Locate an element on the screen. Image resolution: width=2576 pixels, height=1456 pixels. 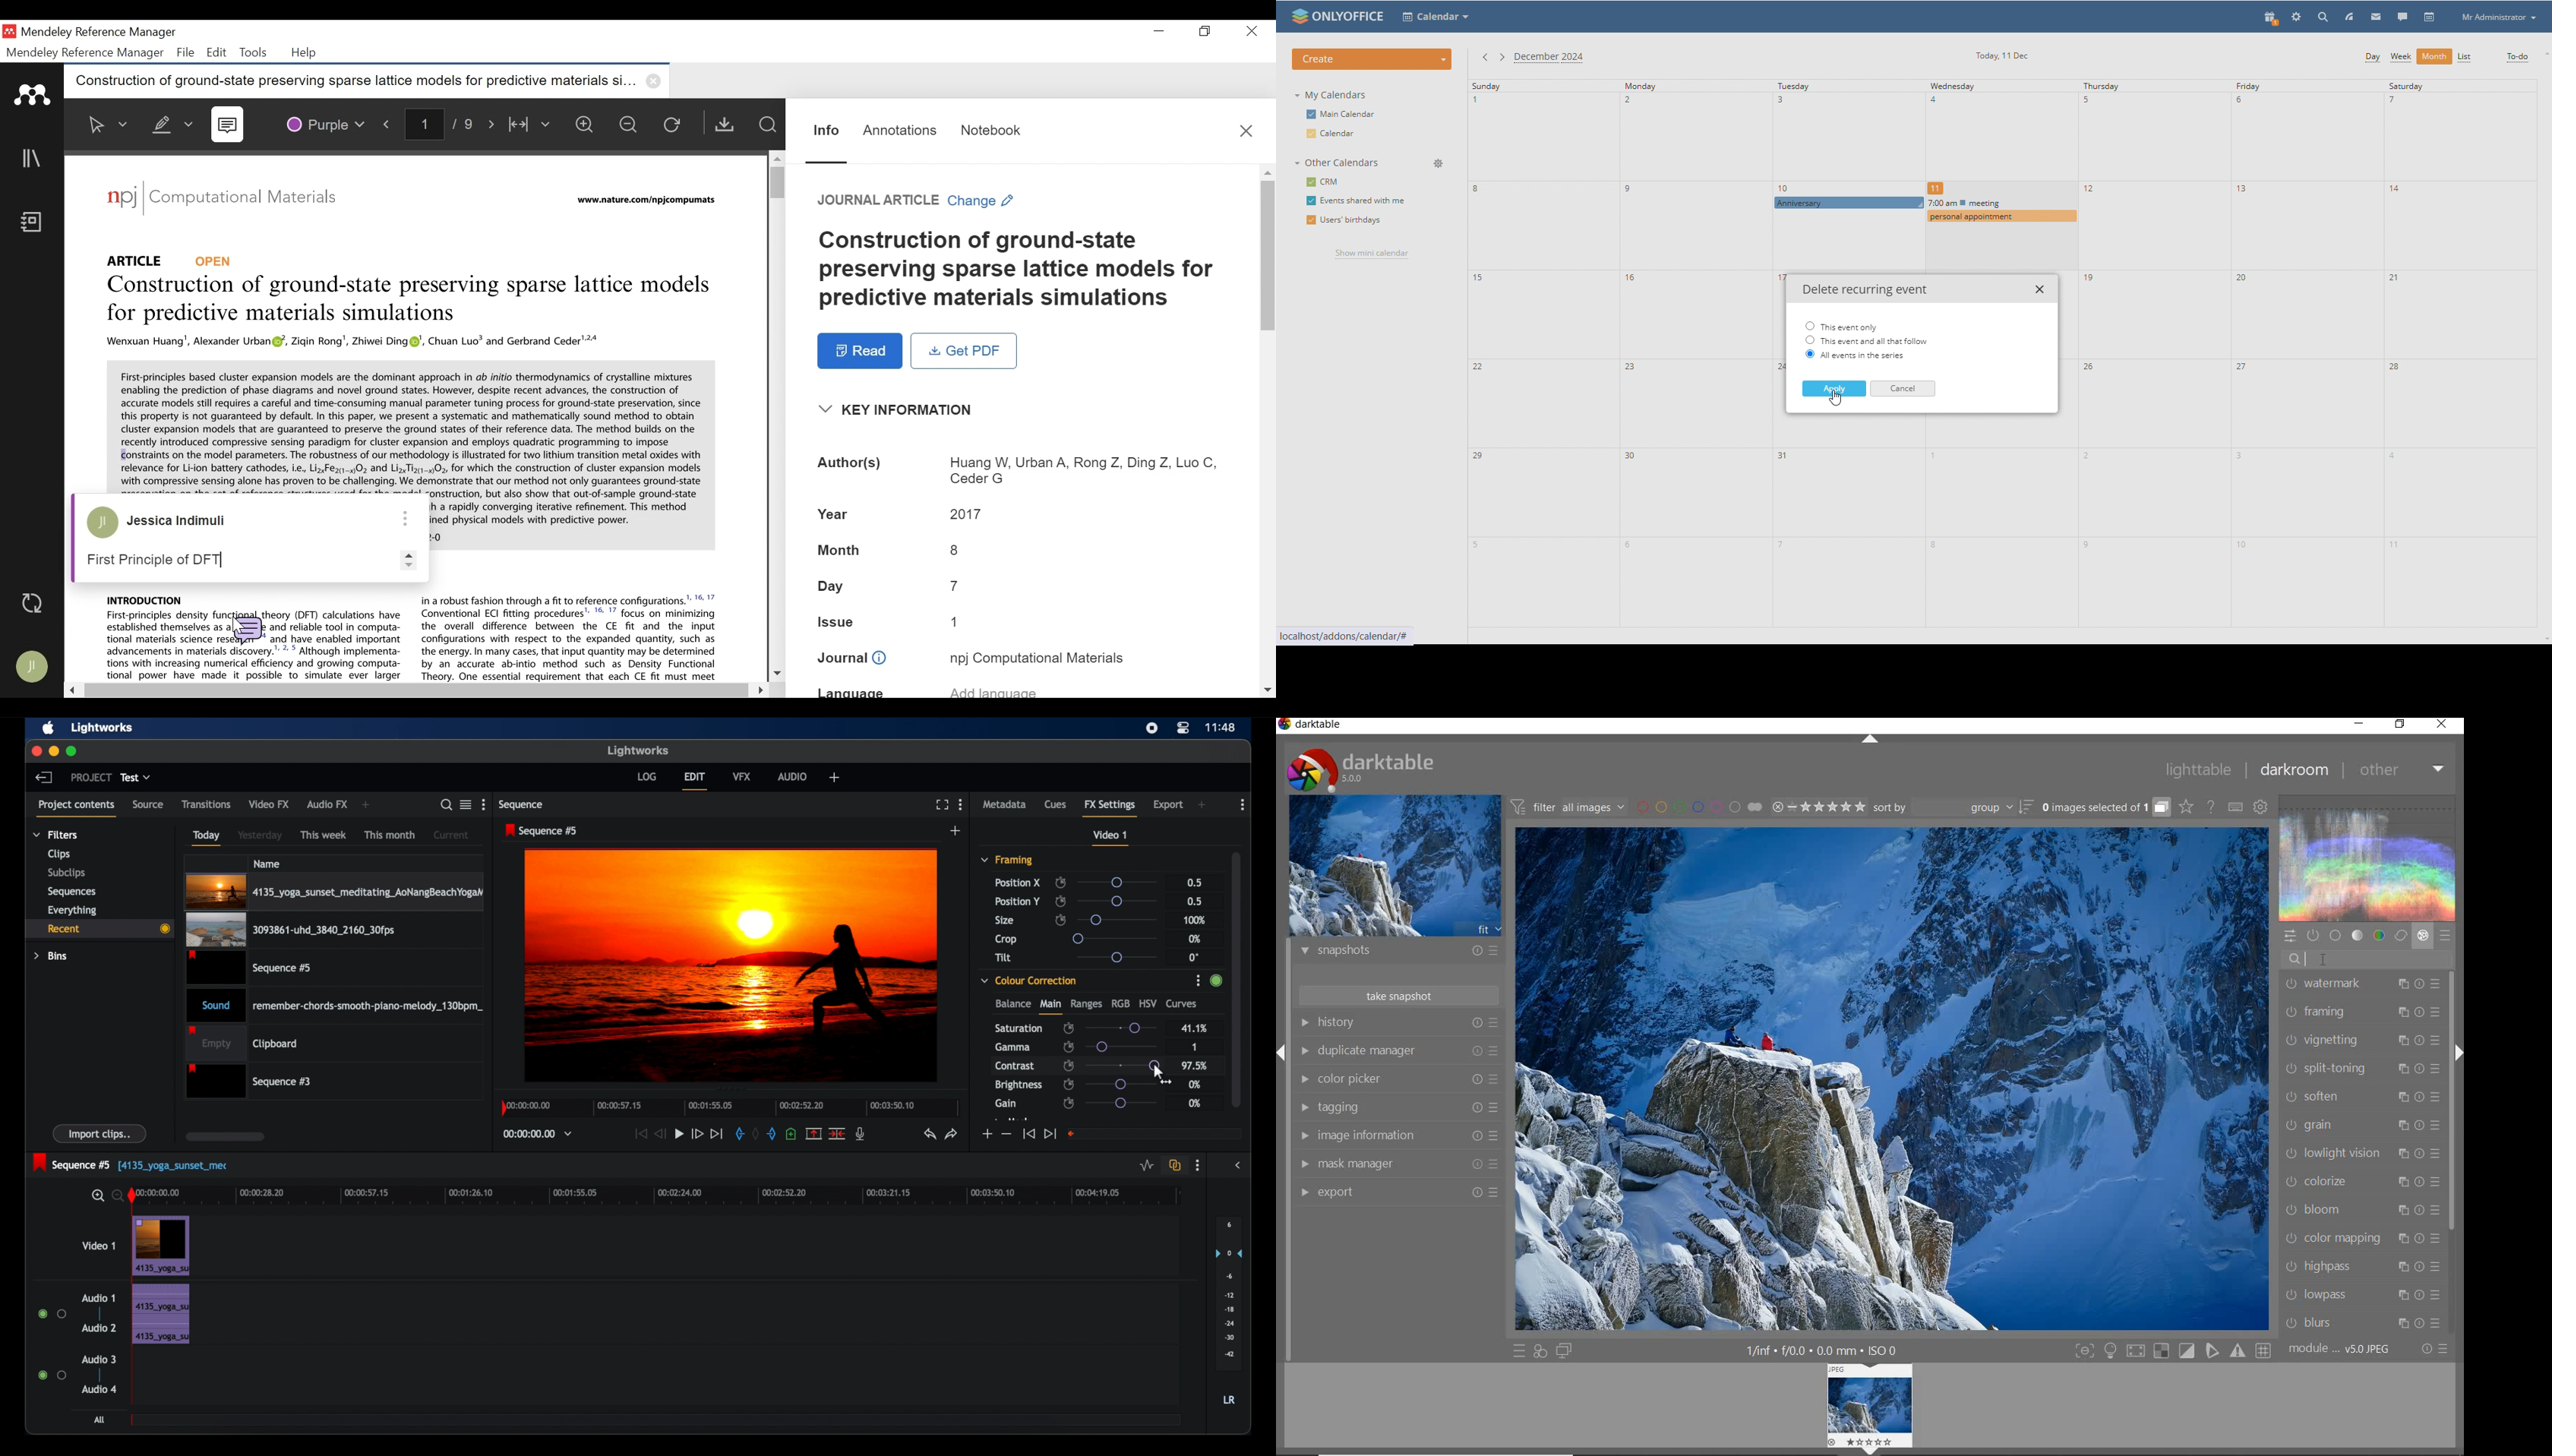
IMAGE is located at coordinates (1865, 1409).